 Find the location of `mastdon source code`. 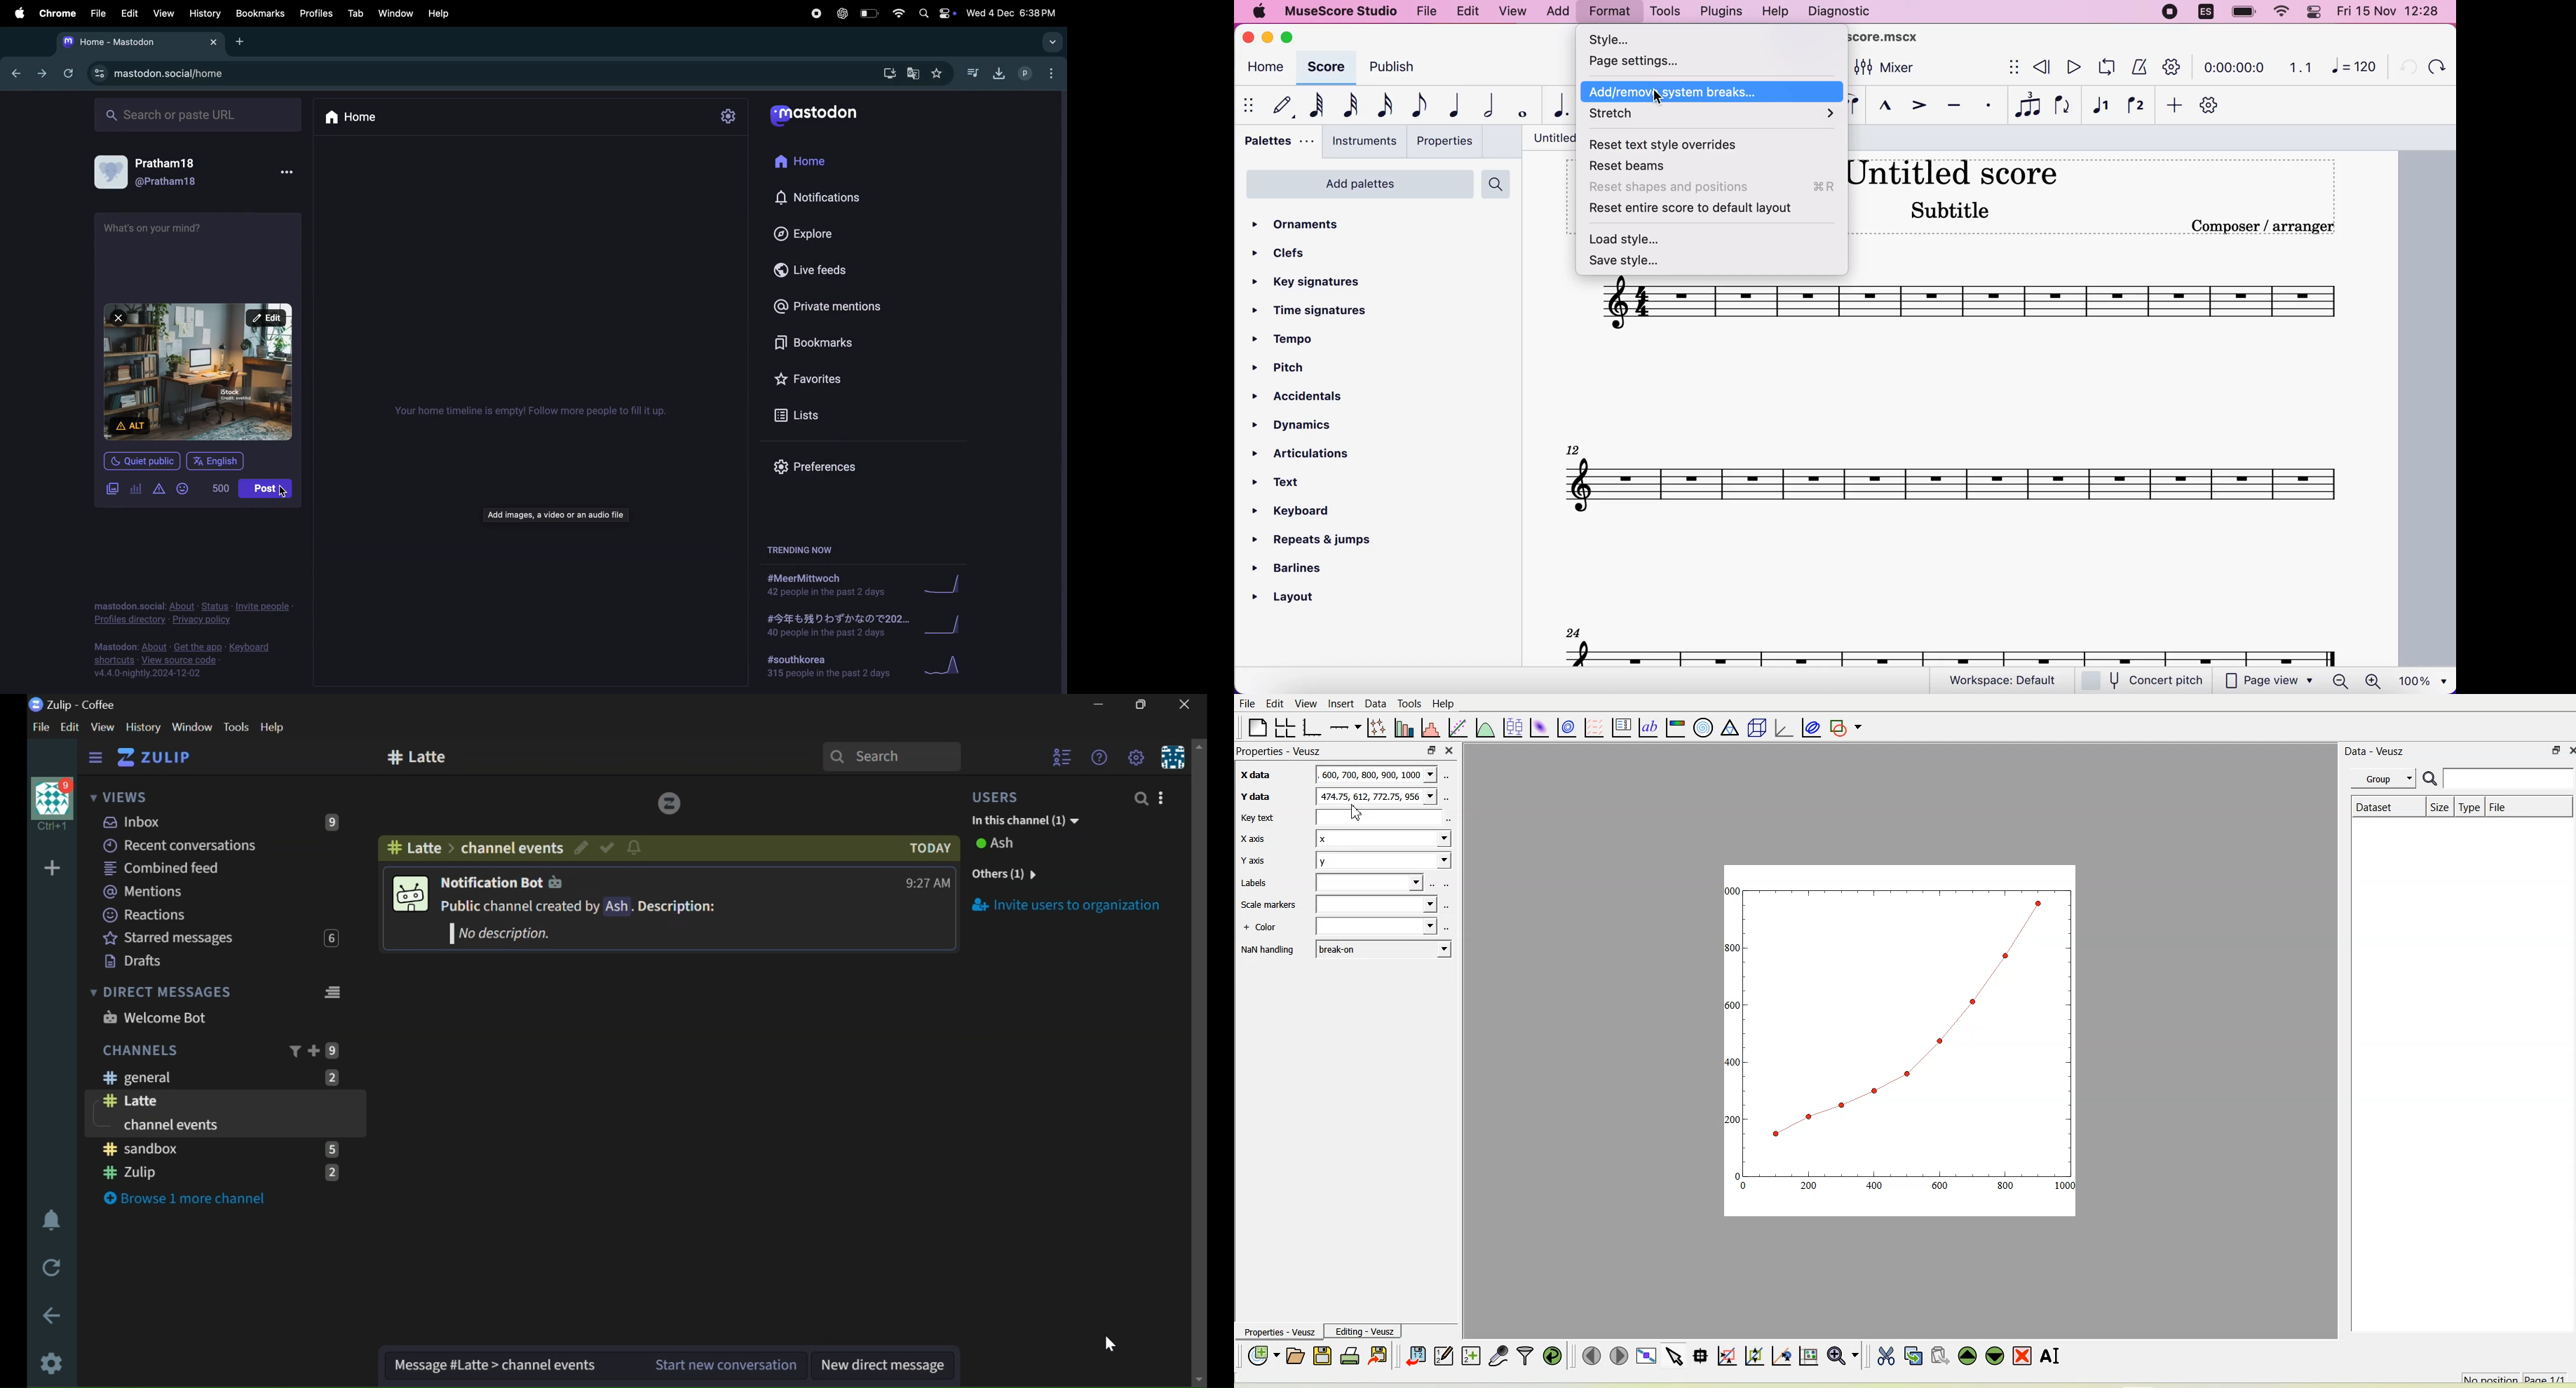

mastdon source code is located at coordinates (186, 659).